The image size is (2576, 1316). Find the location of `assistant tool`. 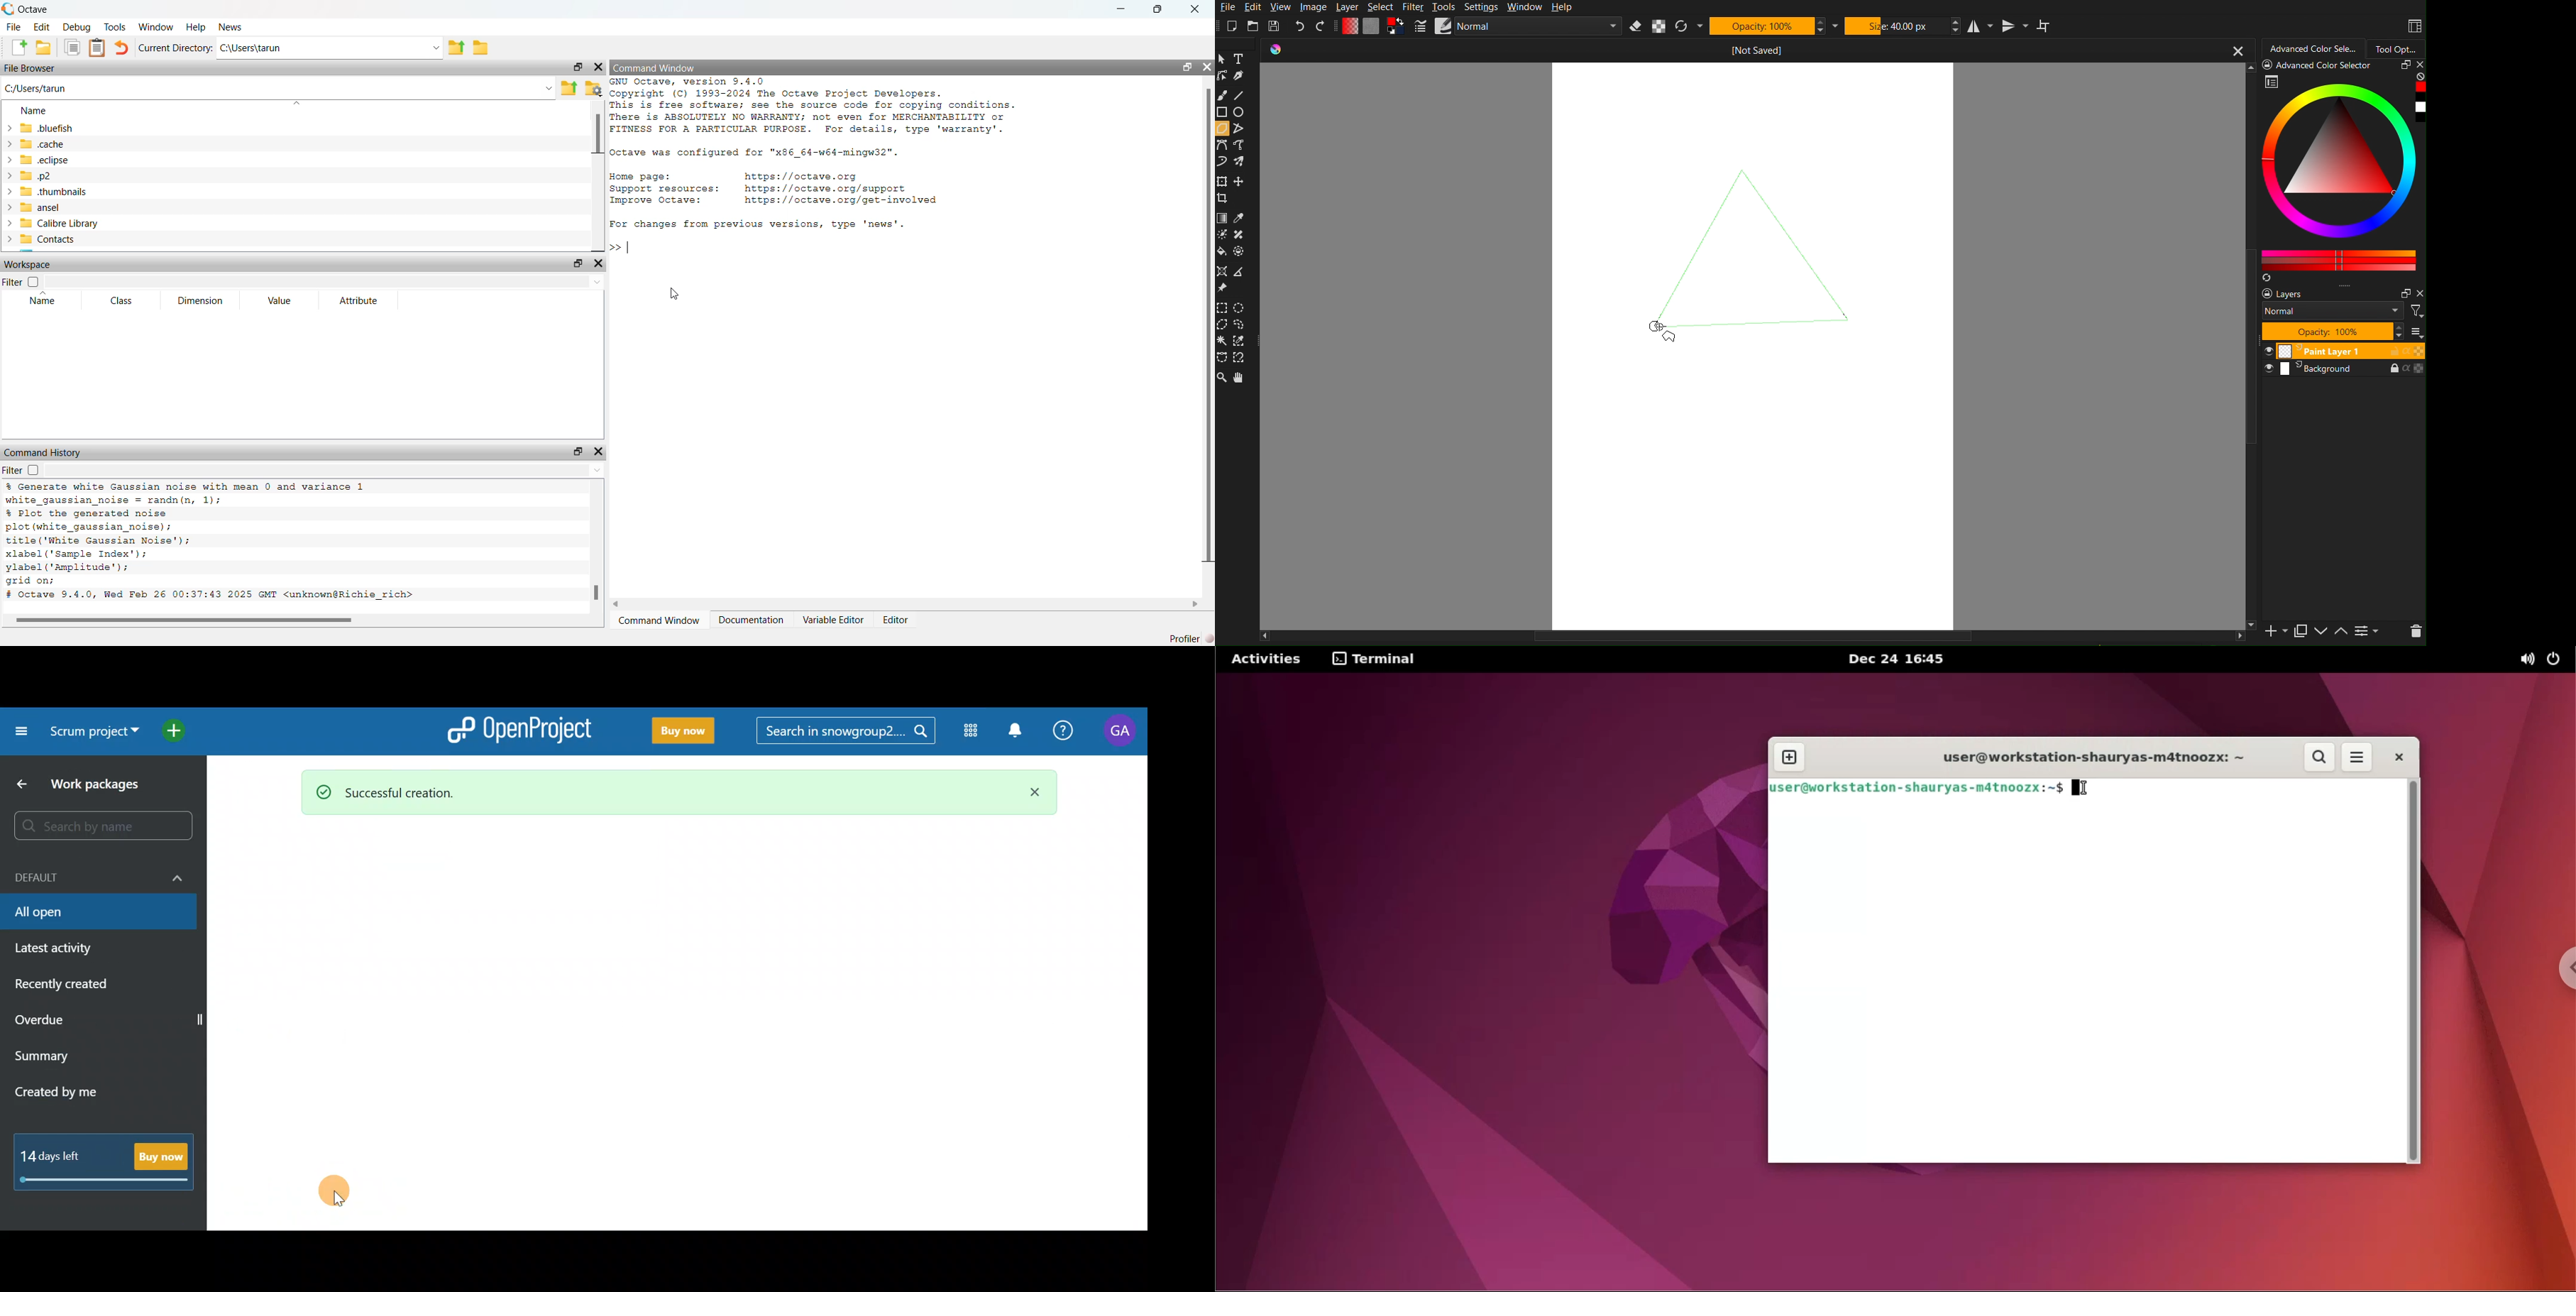

assistant tool is located at coordinates (1222, 271).